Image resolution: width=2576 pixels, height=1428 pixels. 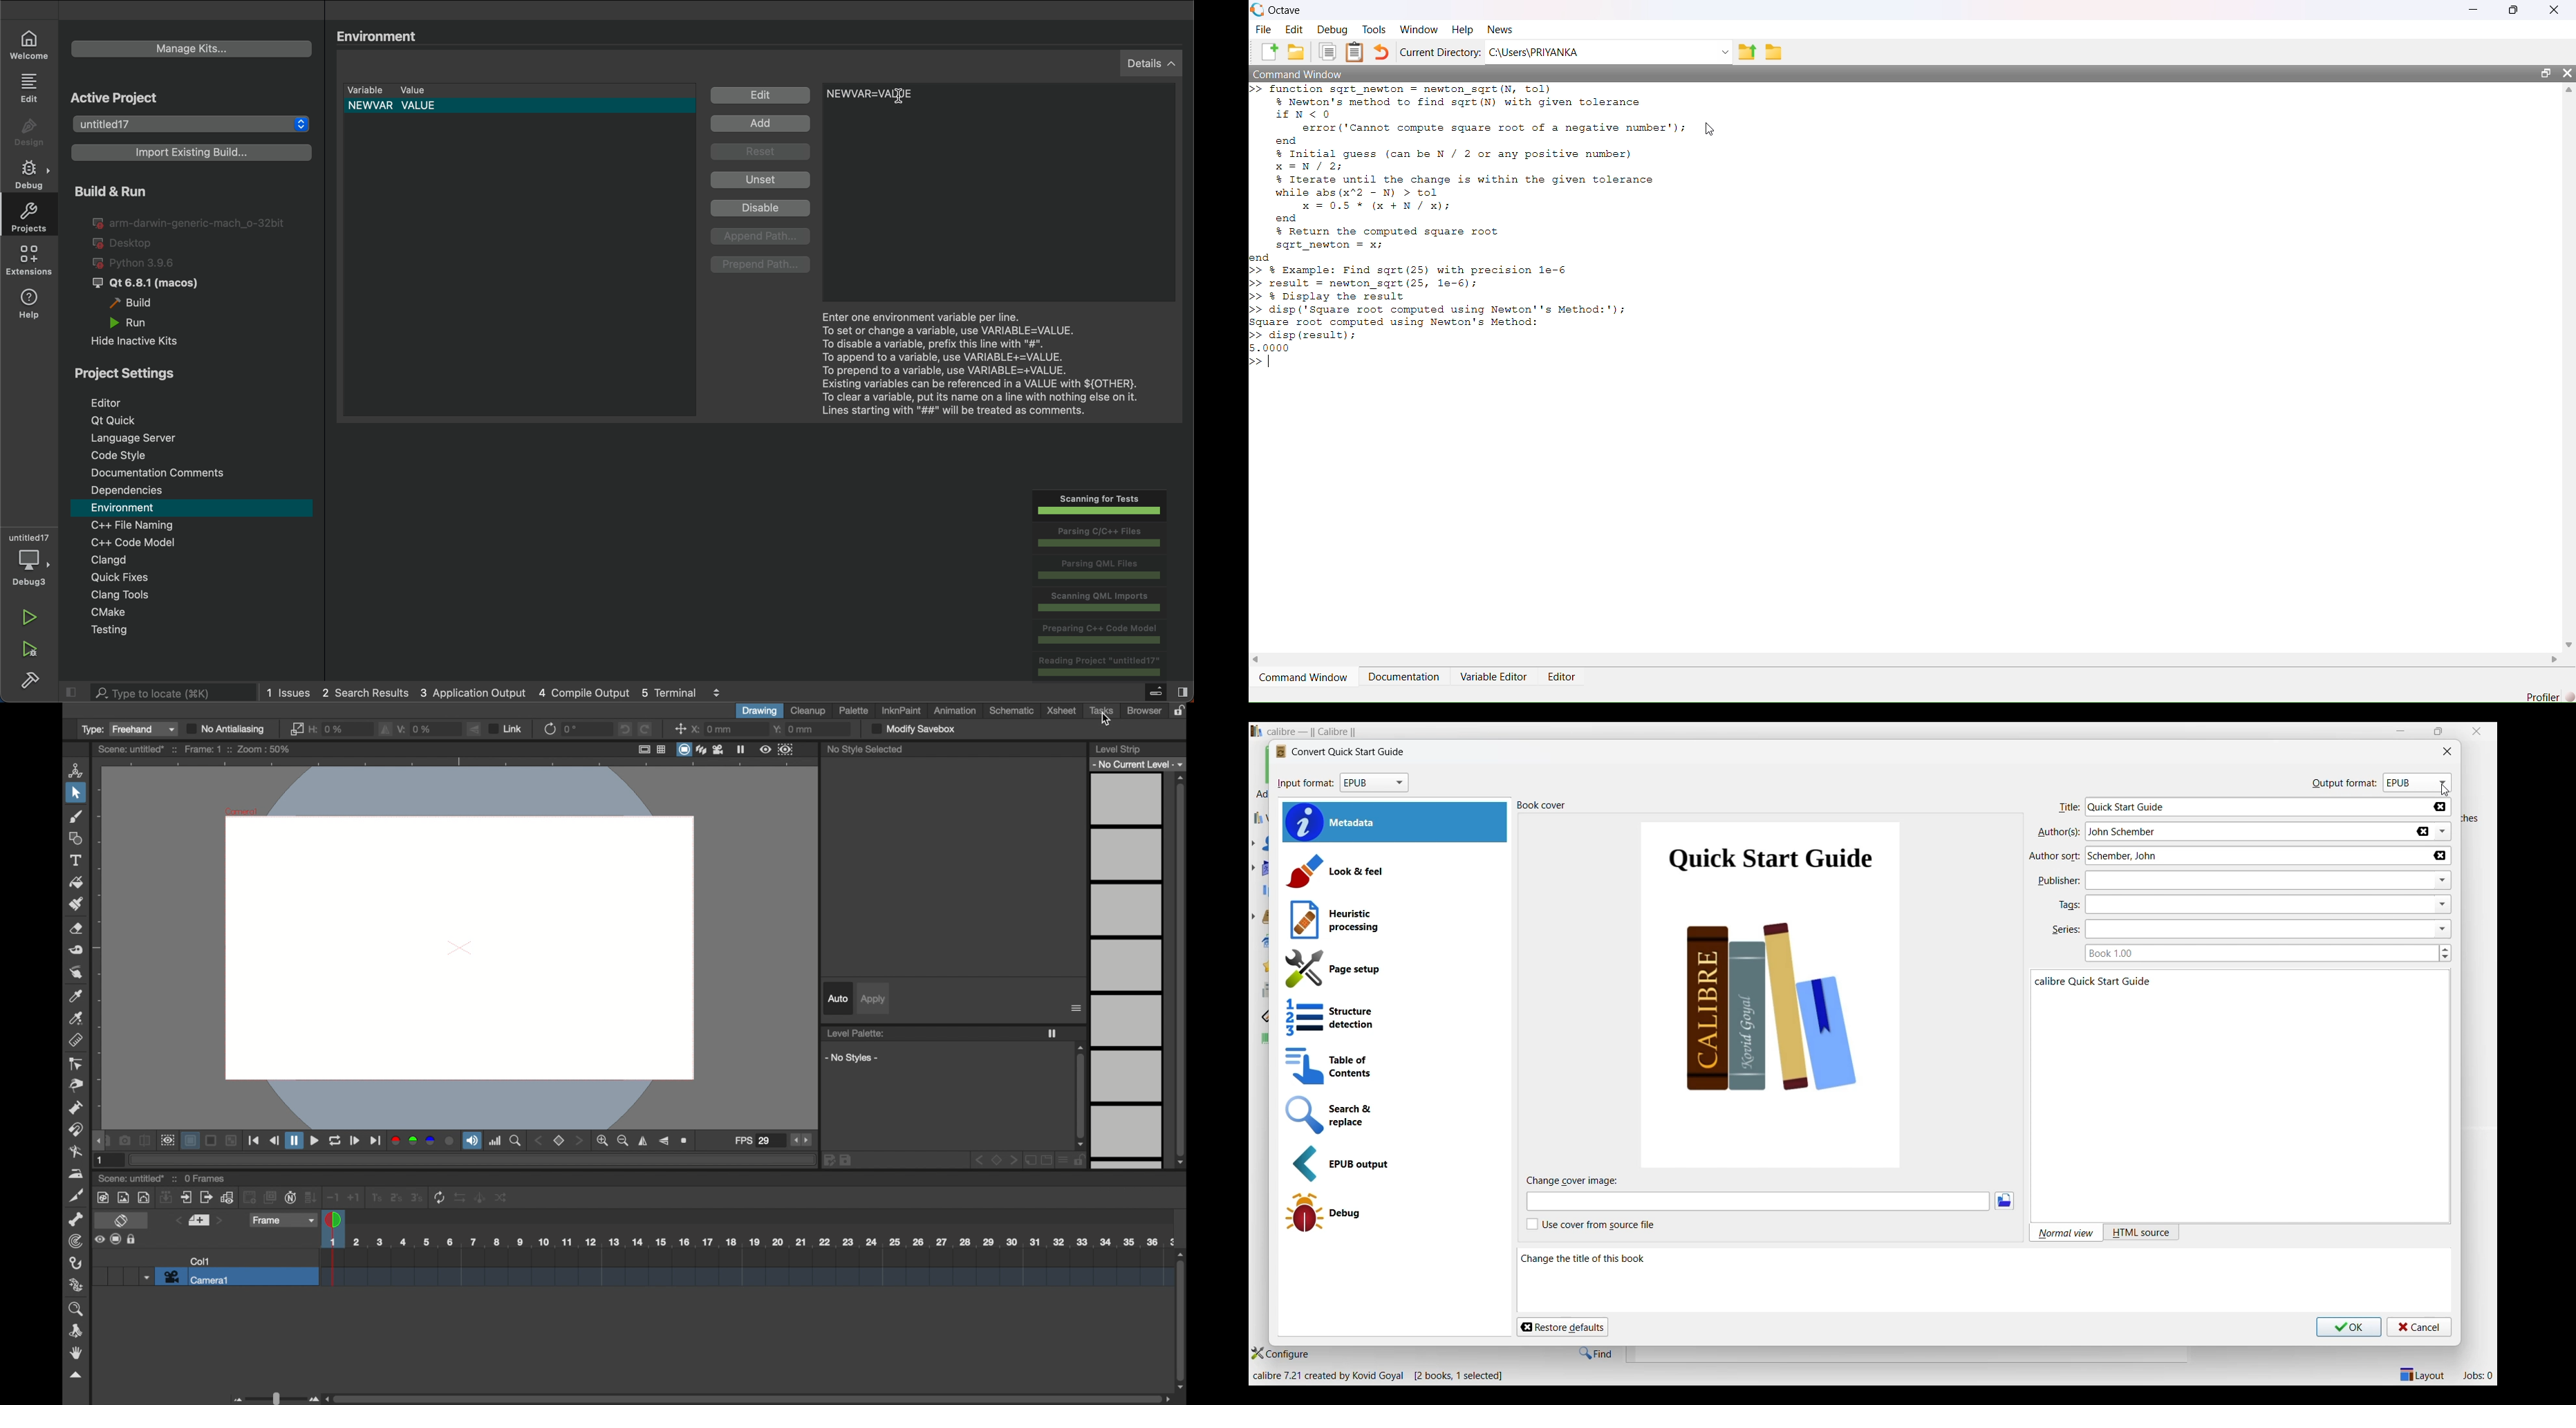 I want to click on projects, so click(x=28, y=215).